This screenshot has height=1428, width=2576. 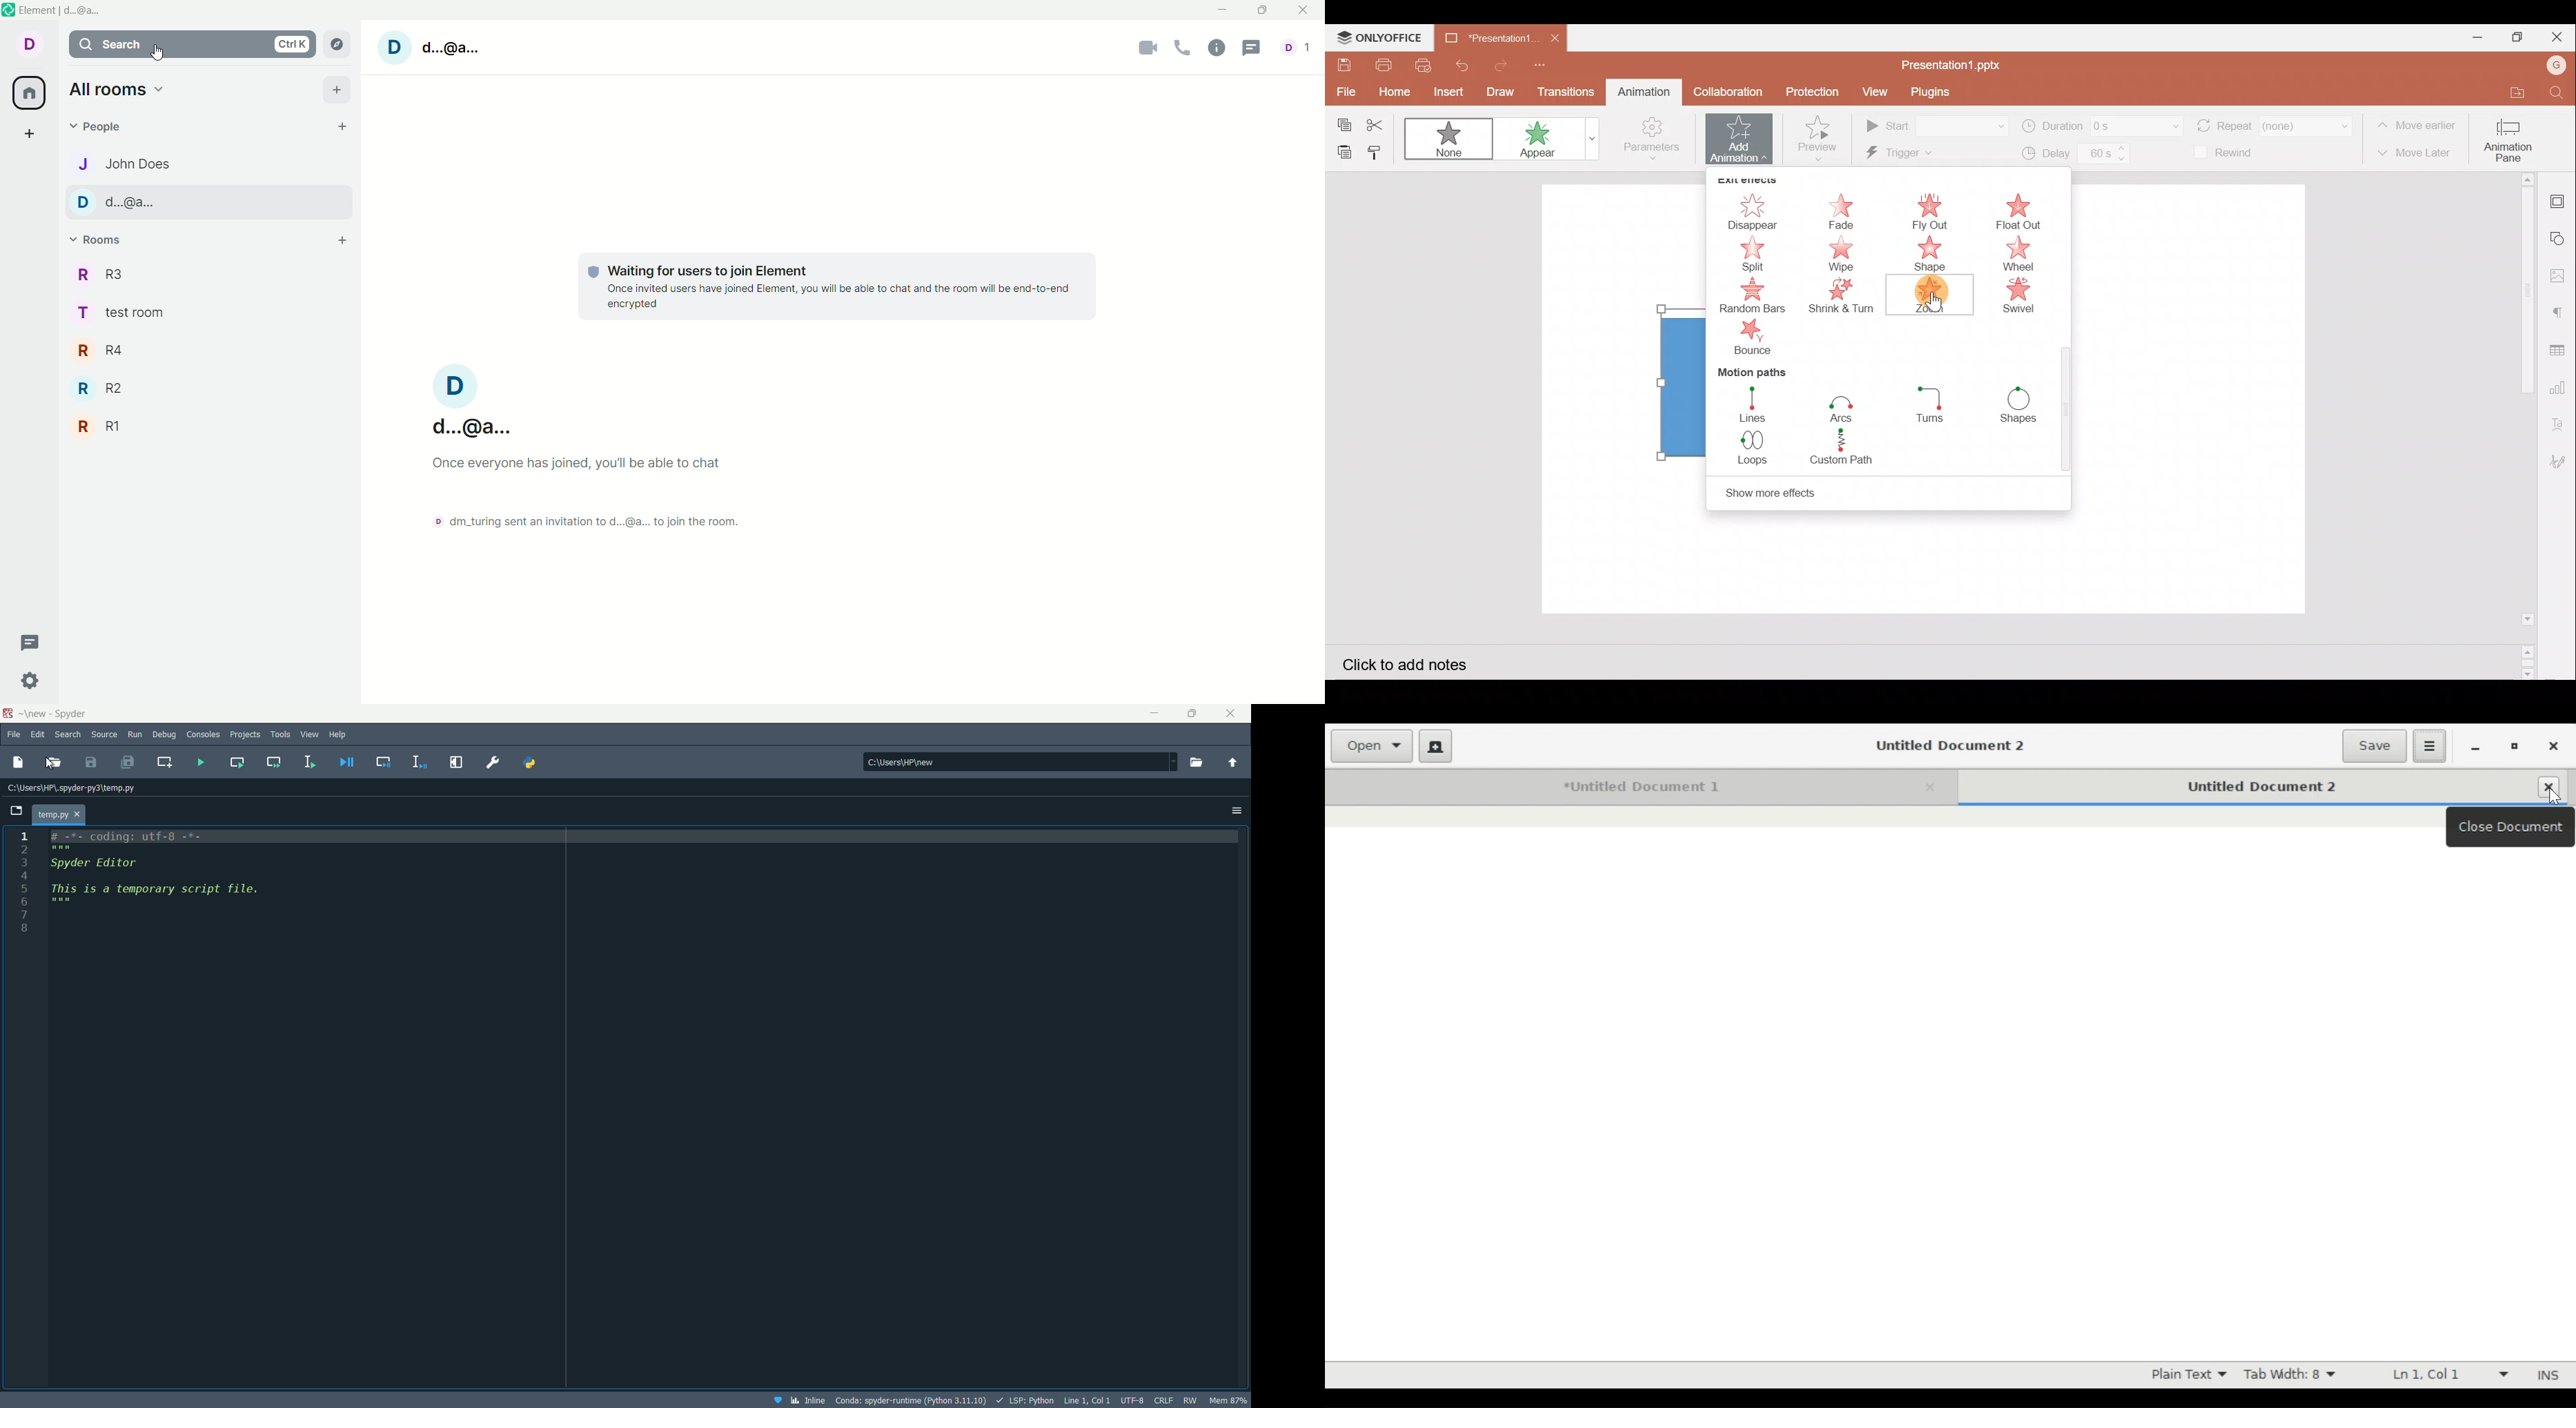 I want to click on test room, so click(x=210, y=313).